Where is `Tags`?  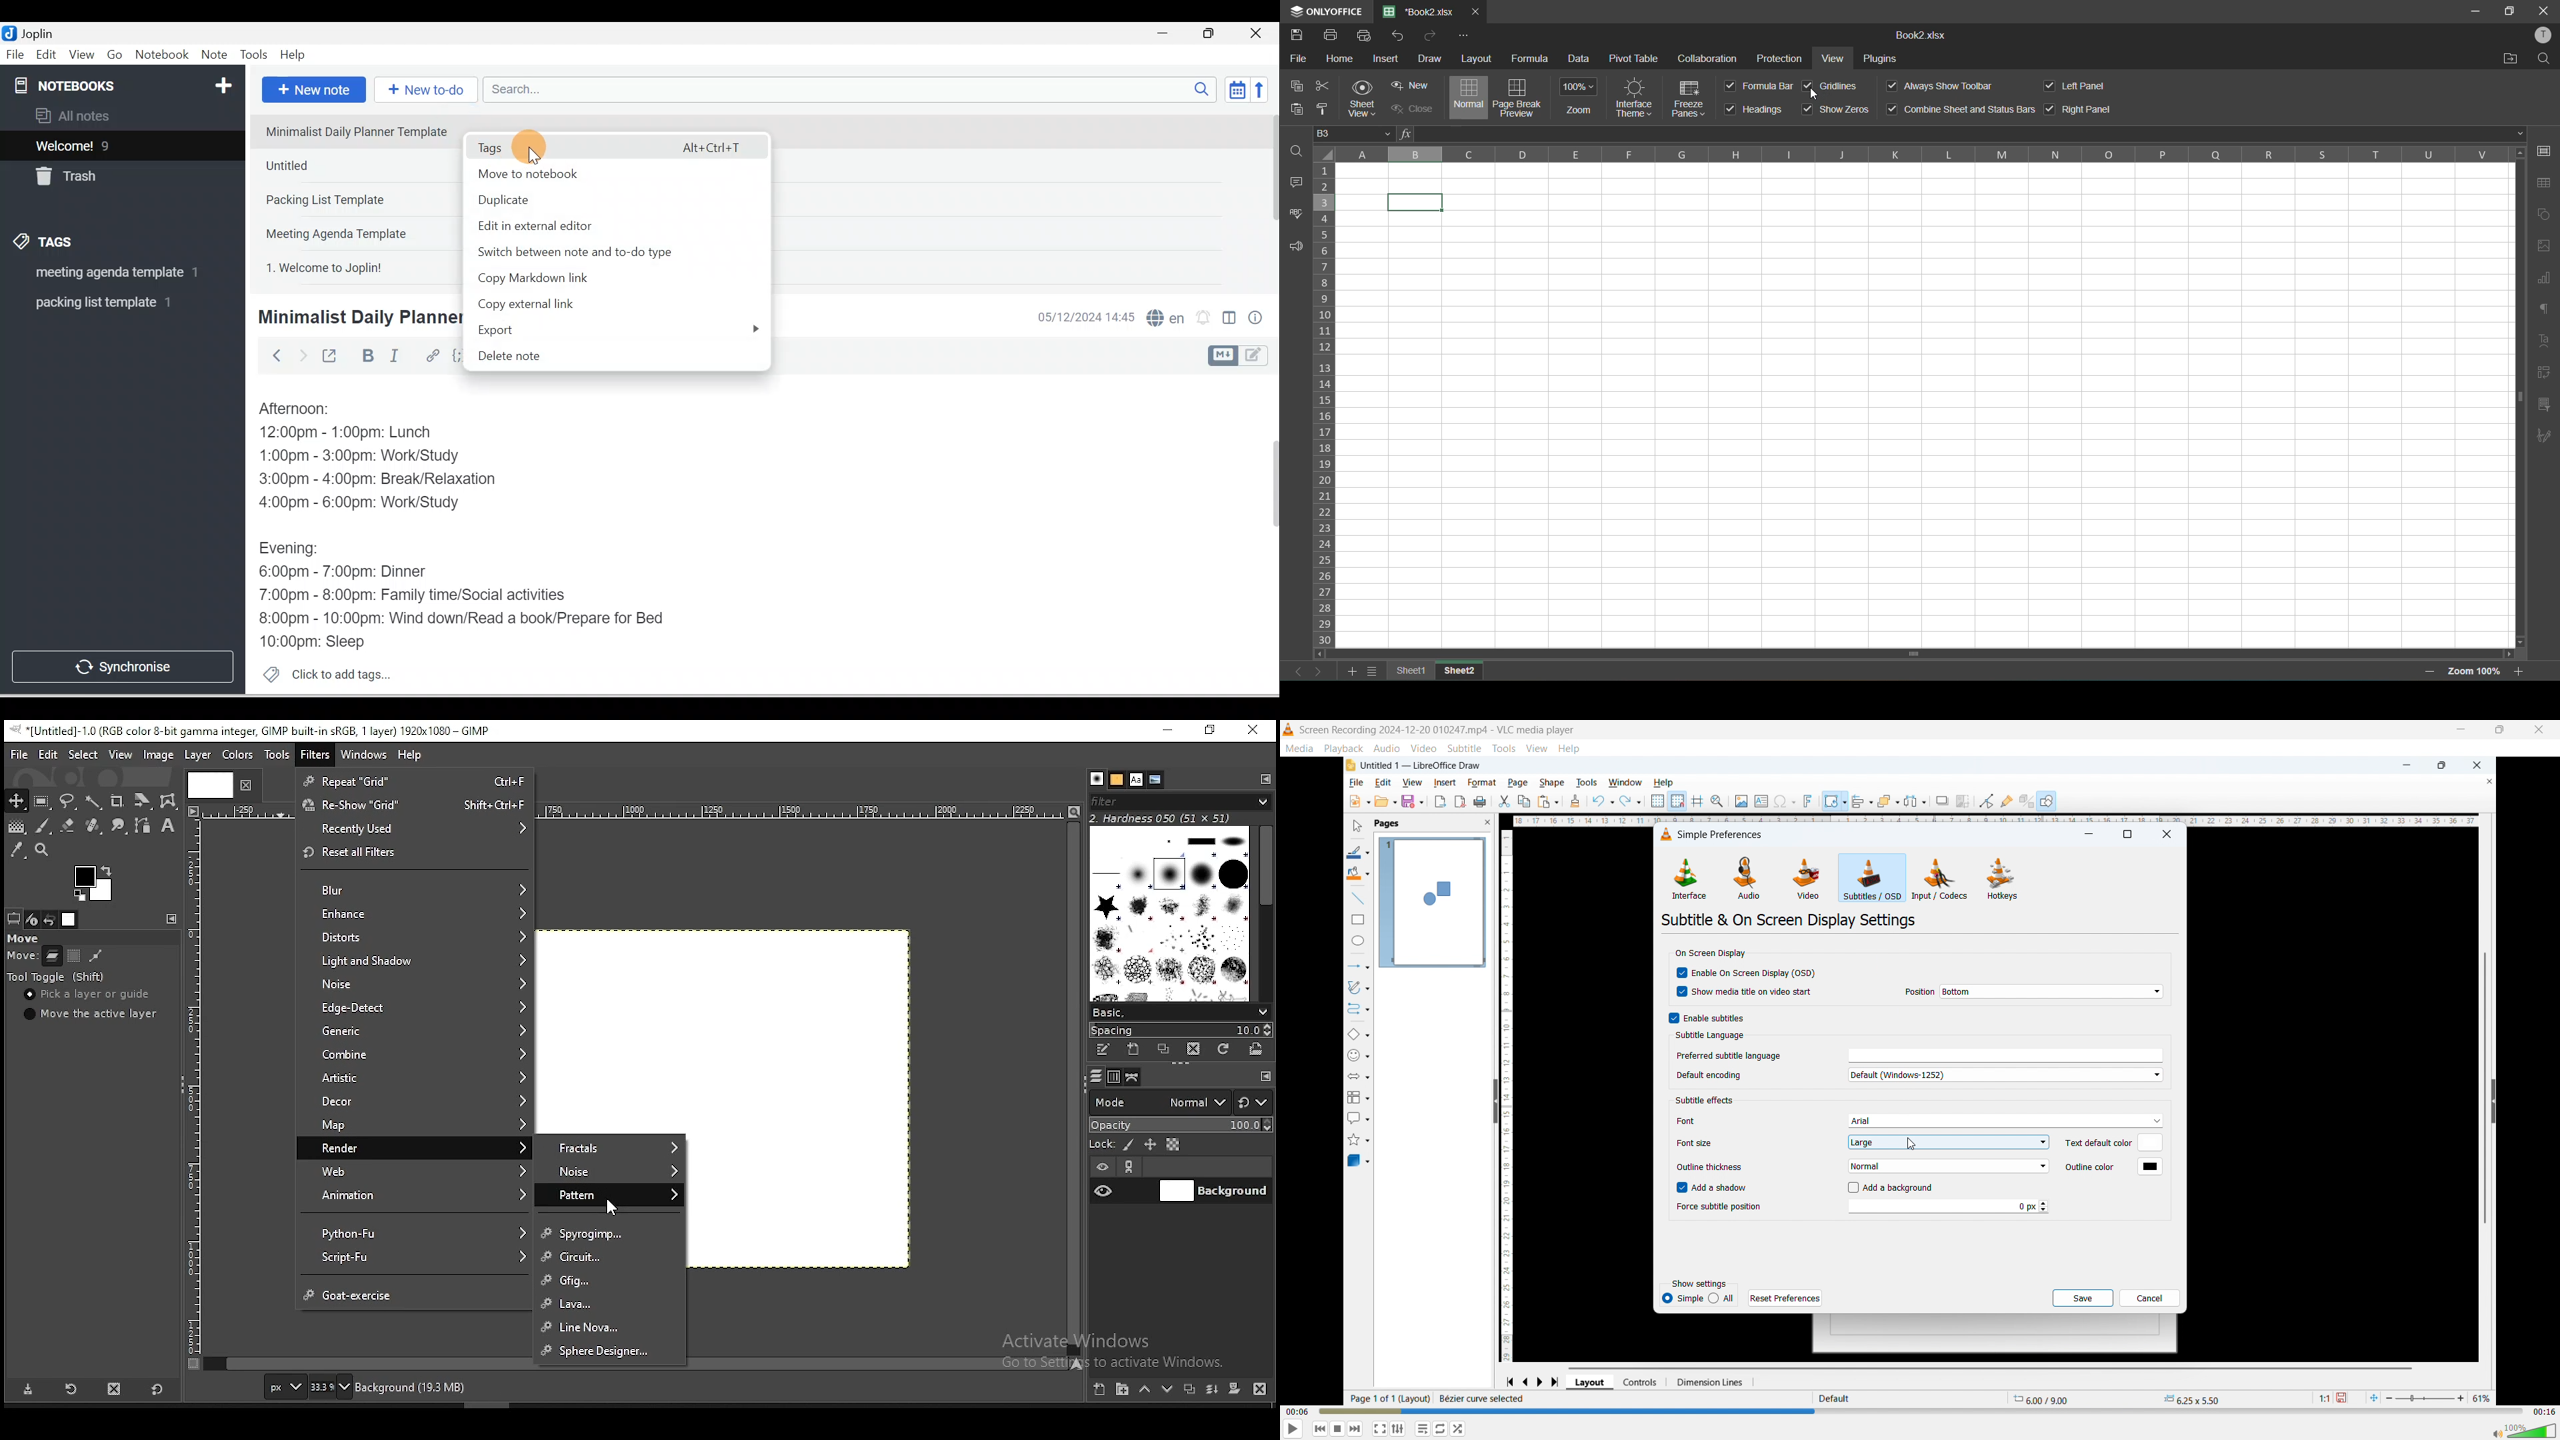
Tags is located at coordinates (47, 244).